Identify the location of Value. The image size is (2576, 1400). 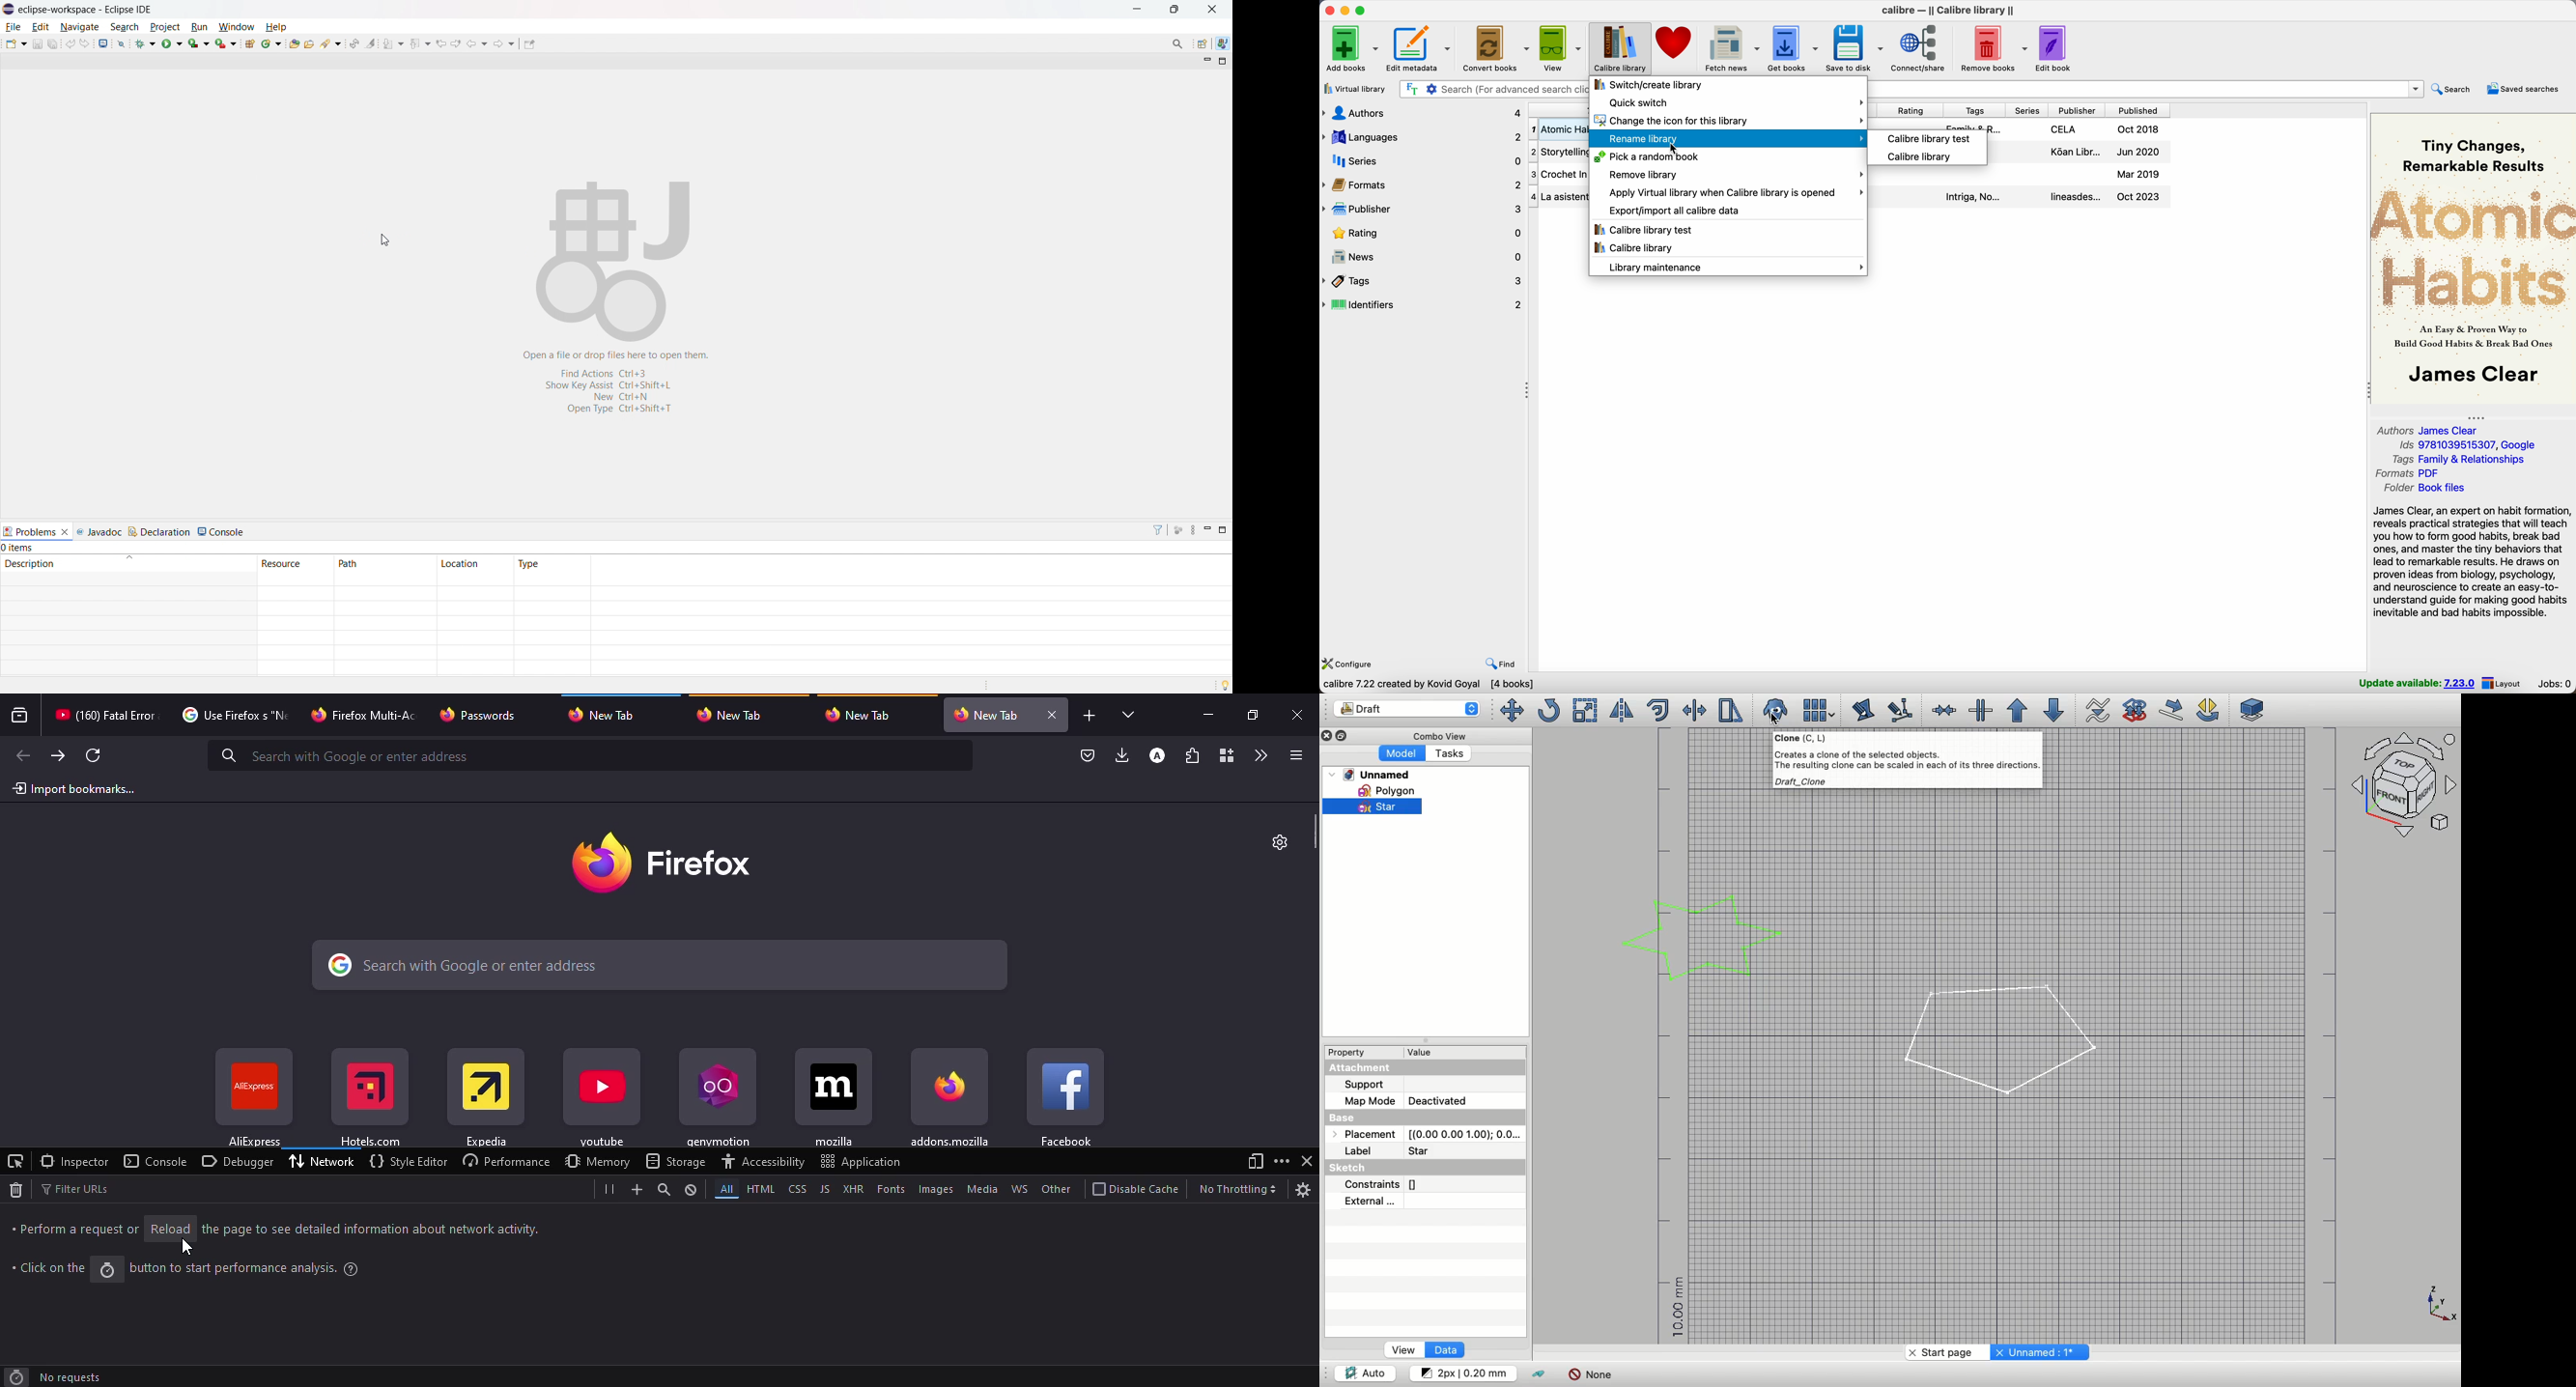
(1426, 1052).